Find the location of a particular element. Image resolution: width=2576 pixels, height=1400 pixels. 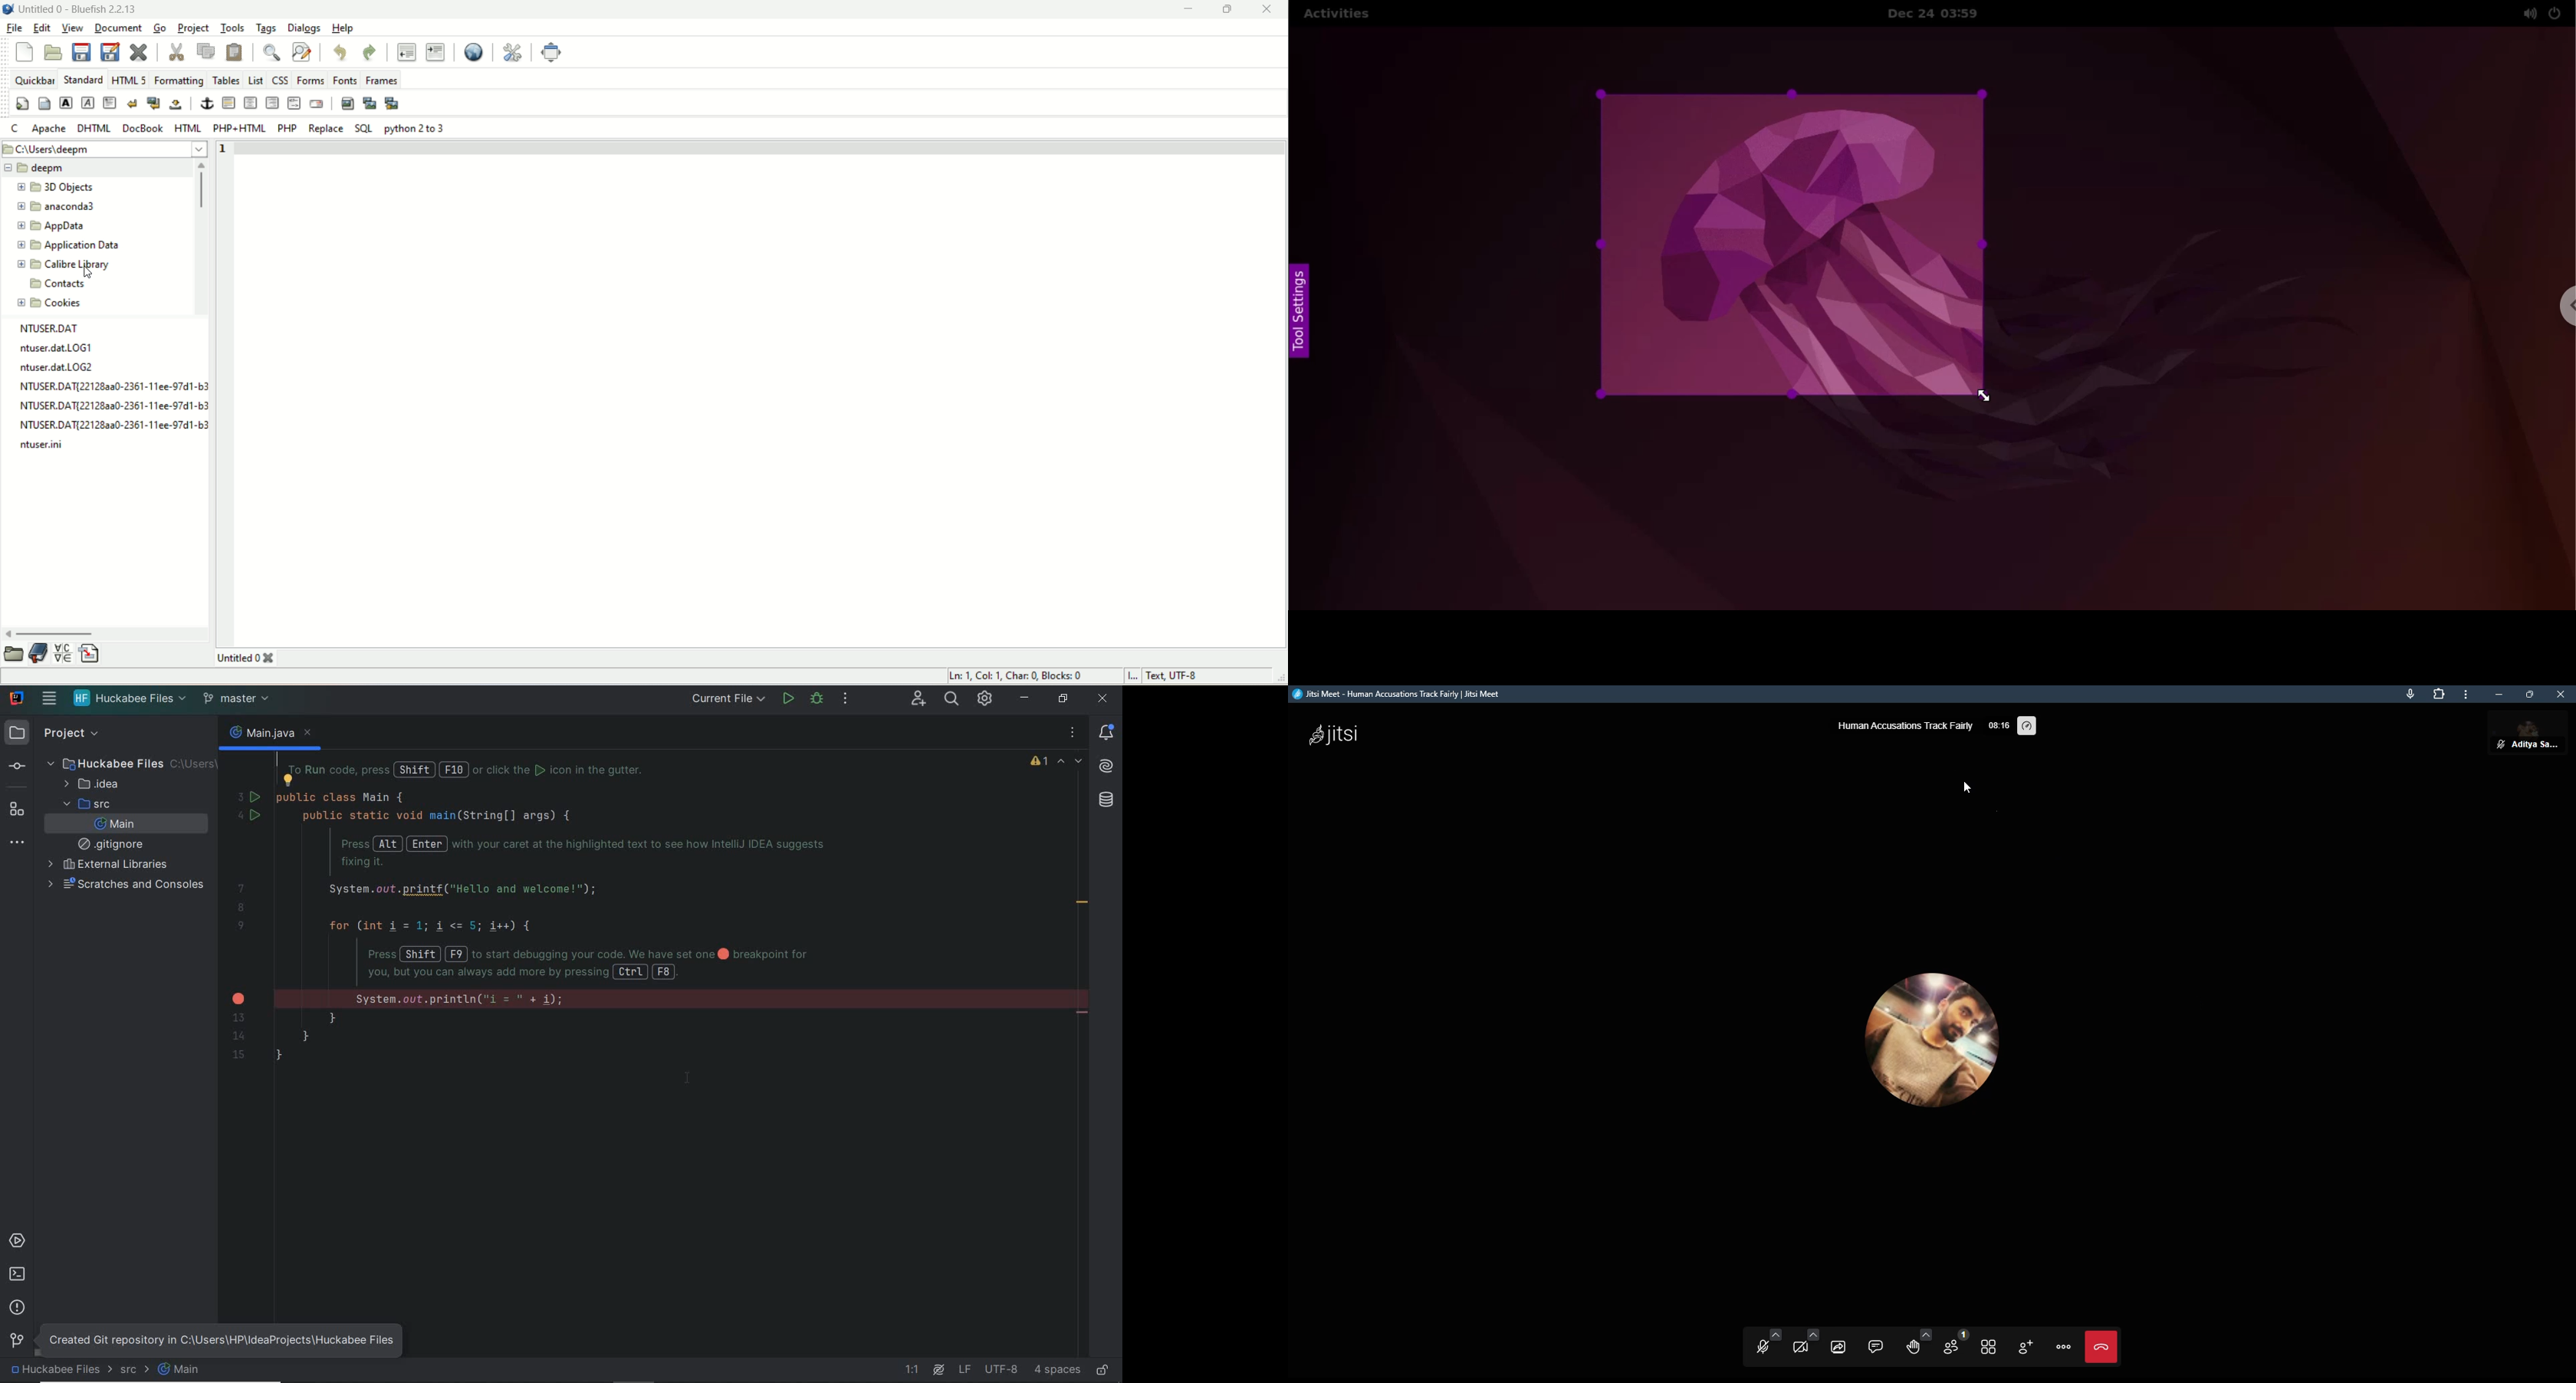

file is located at coordinates (16, 25).